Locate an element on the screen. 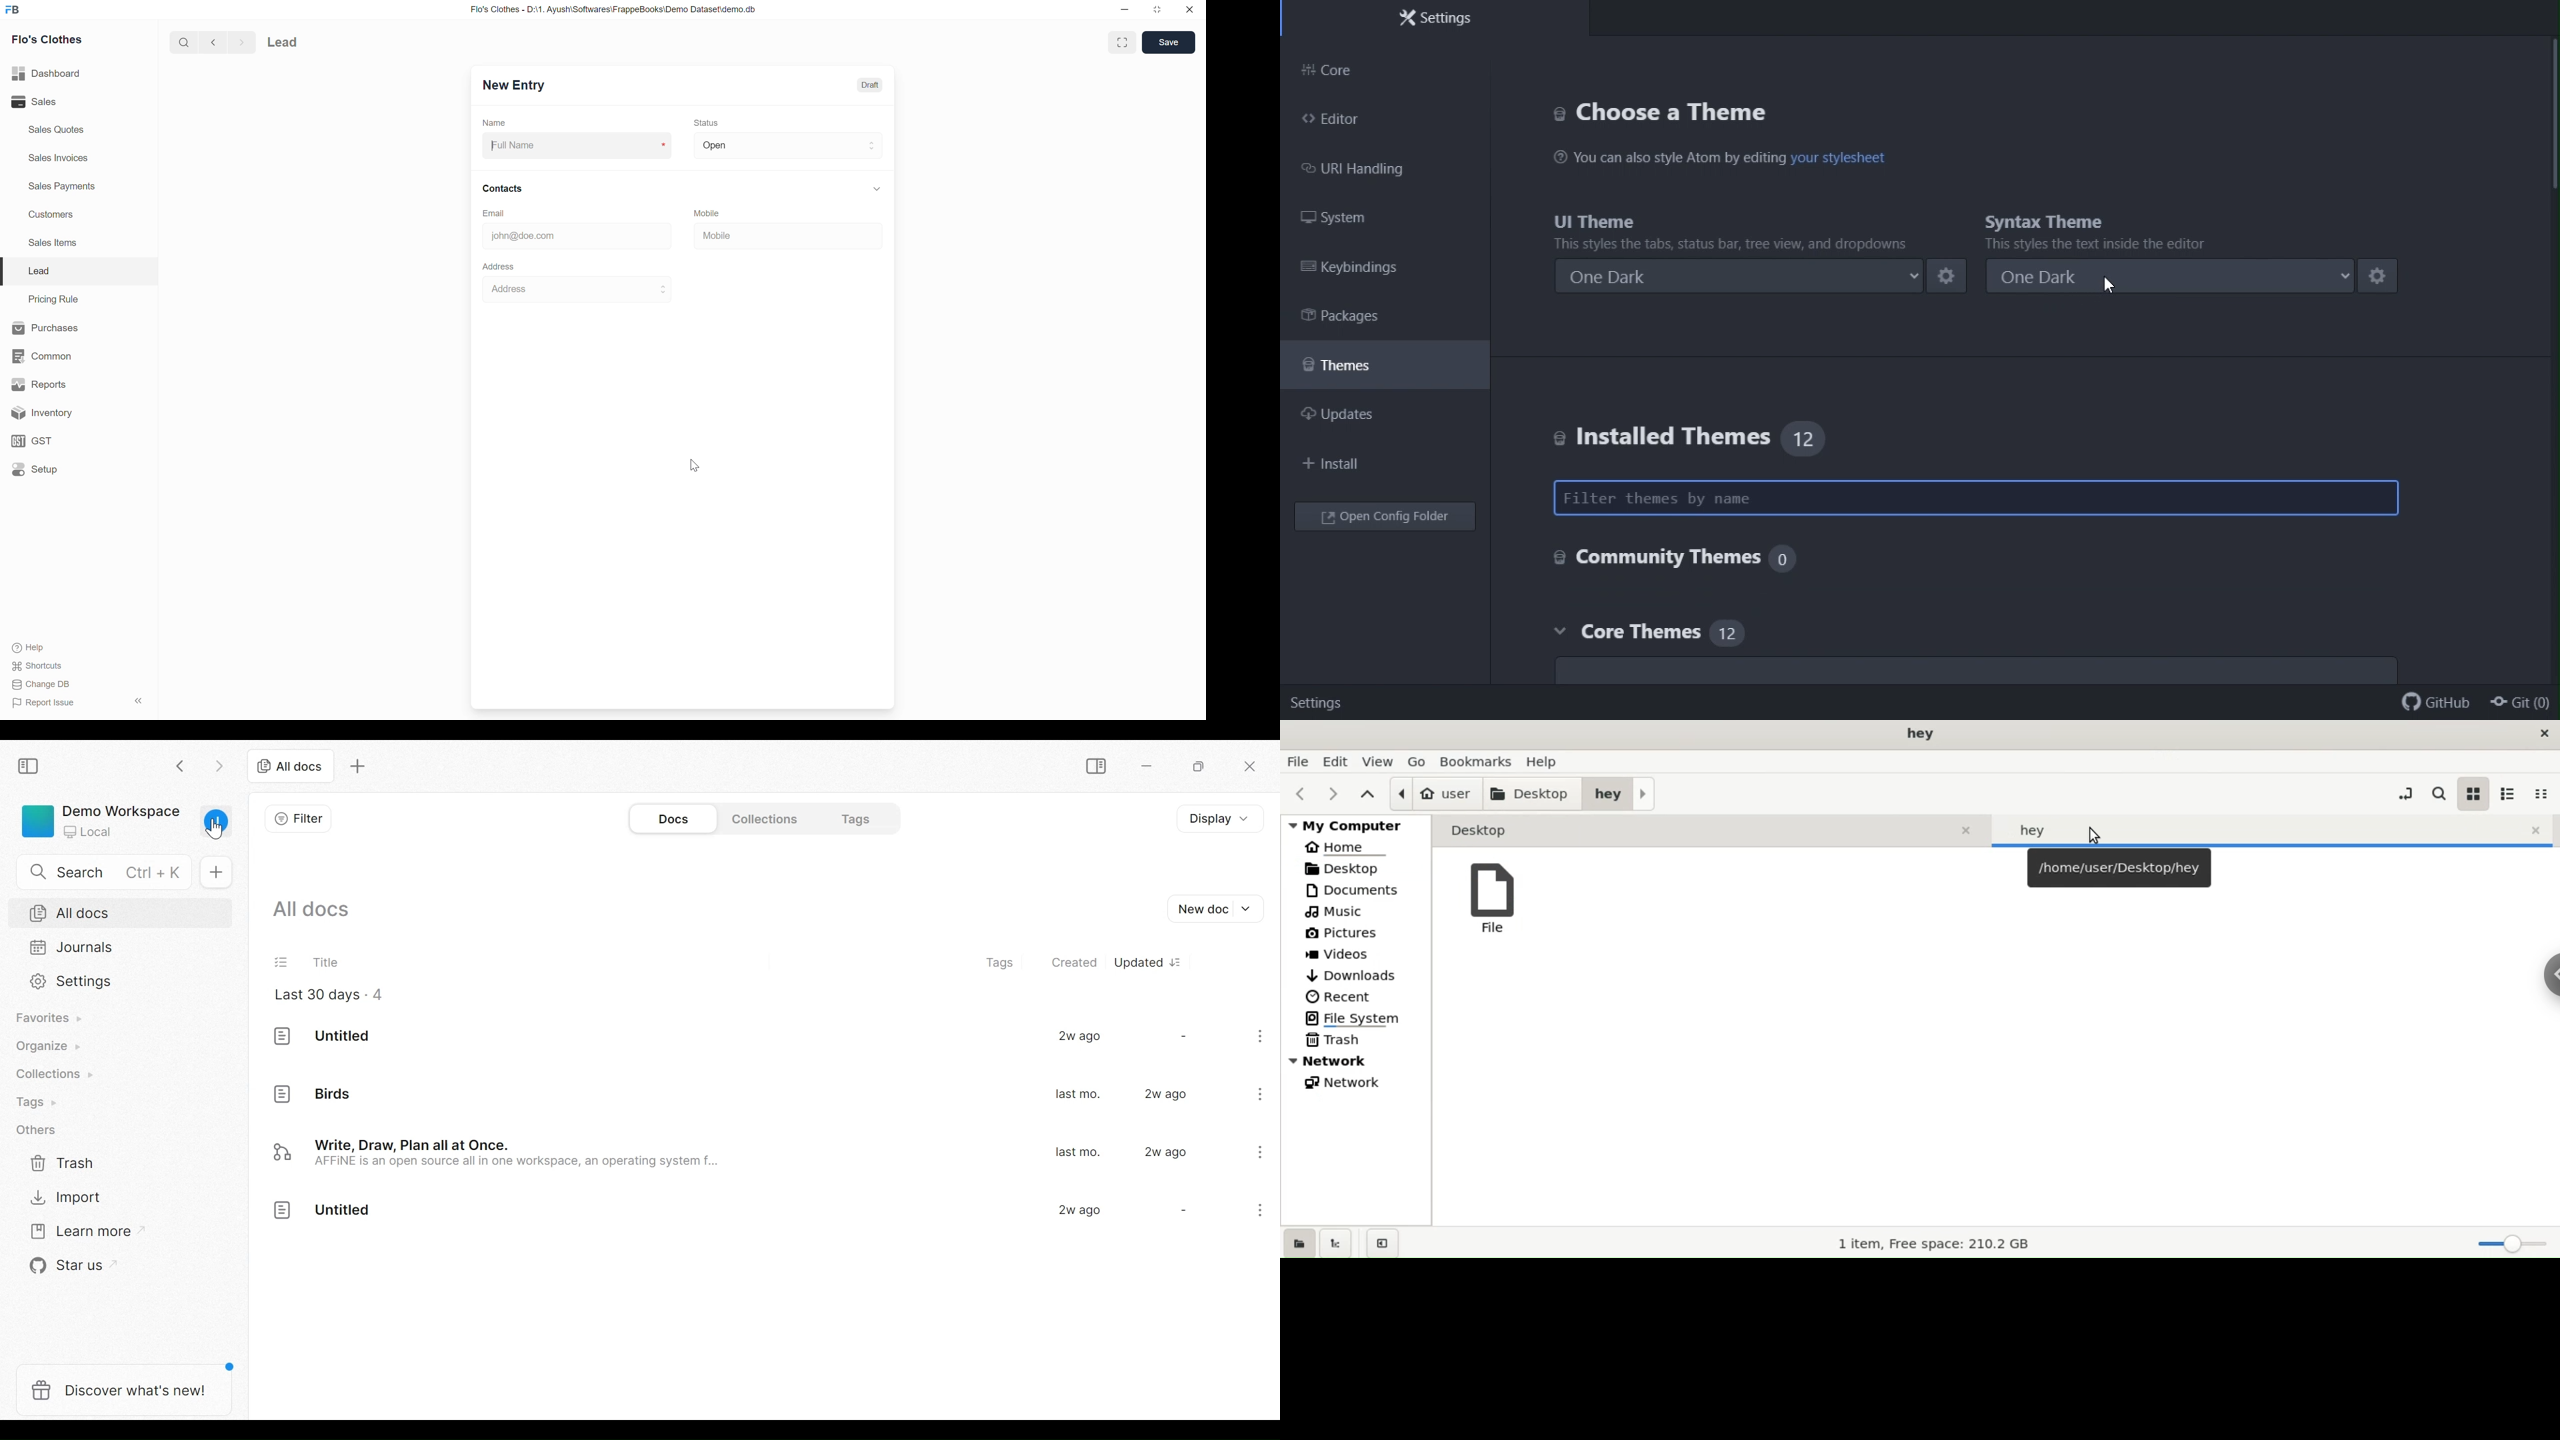  Key binding is located at coordinates (1355, 269).